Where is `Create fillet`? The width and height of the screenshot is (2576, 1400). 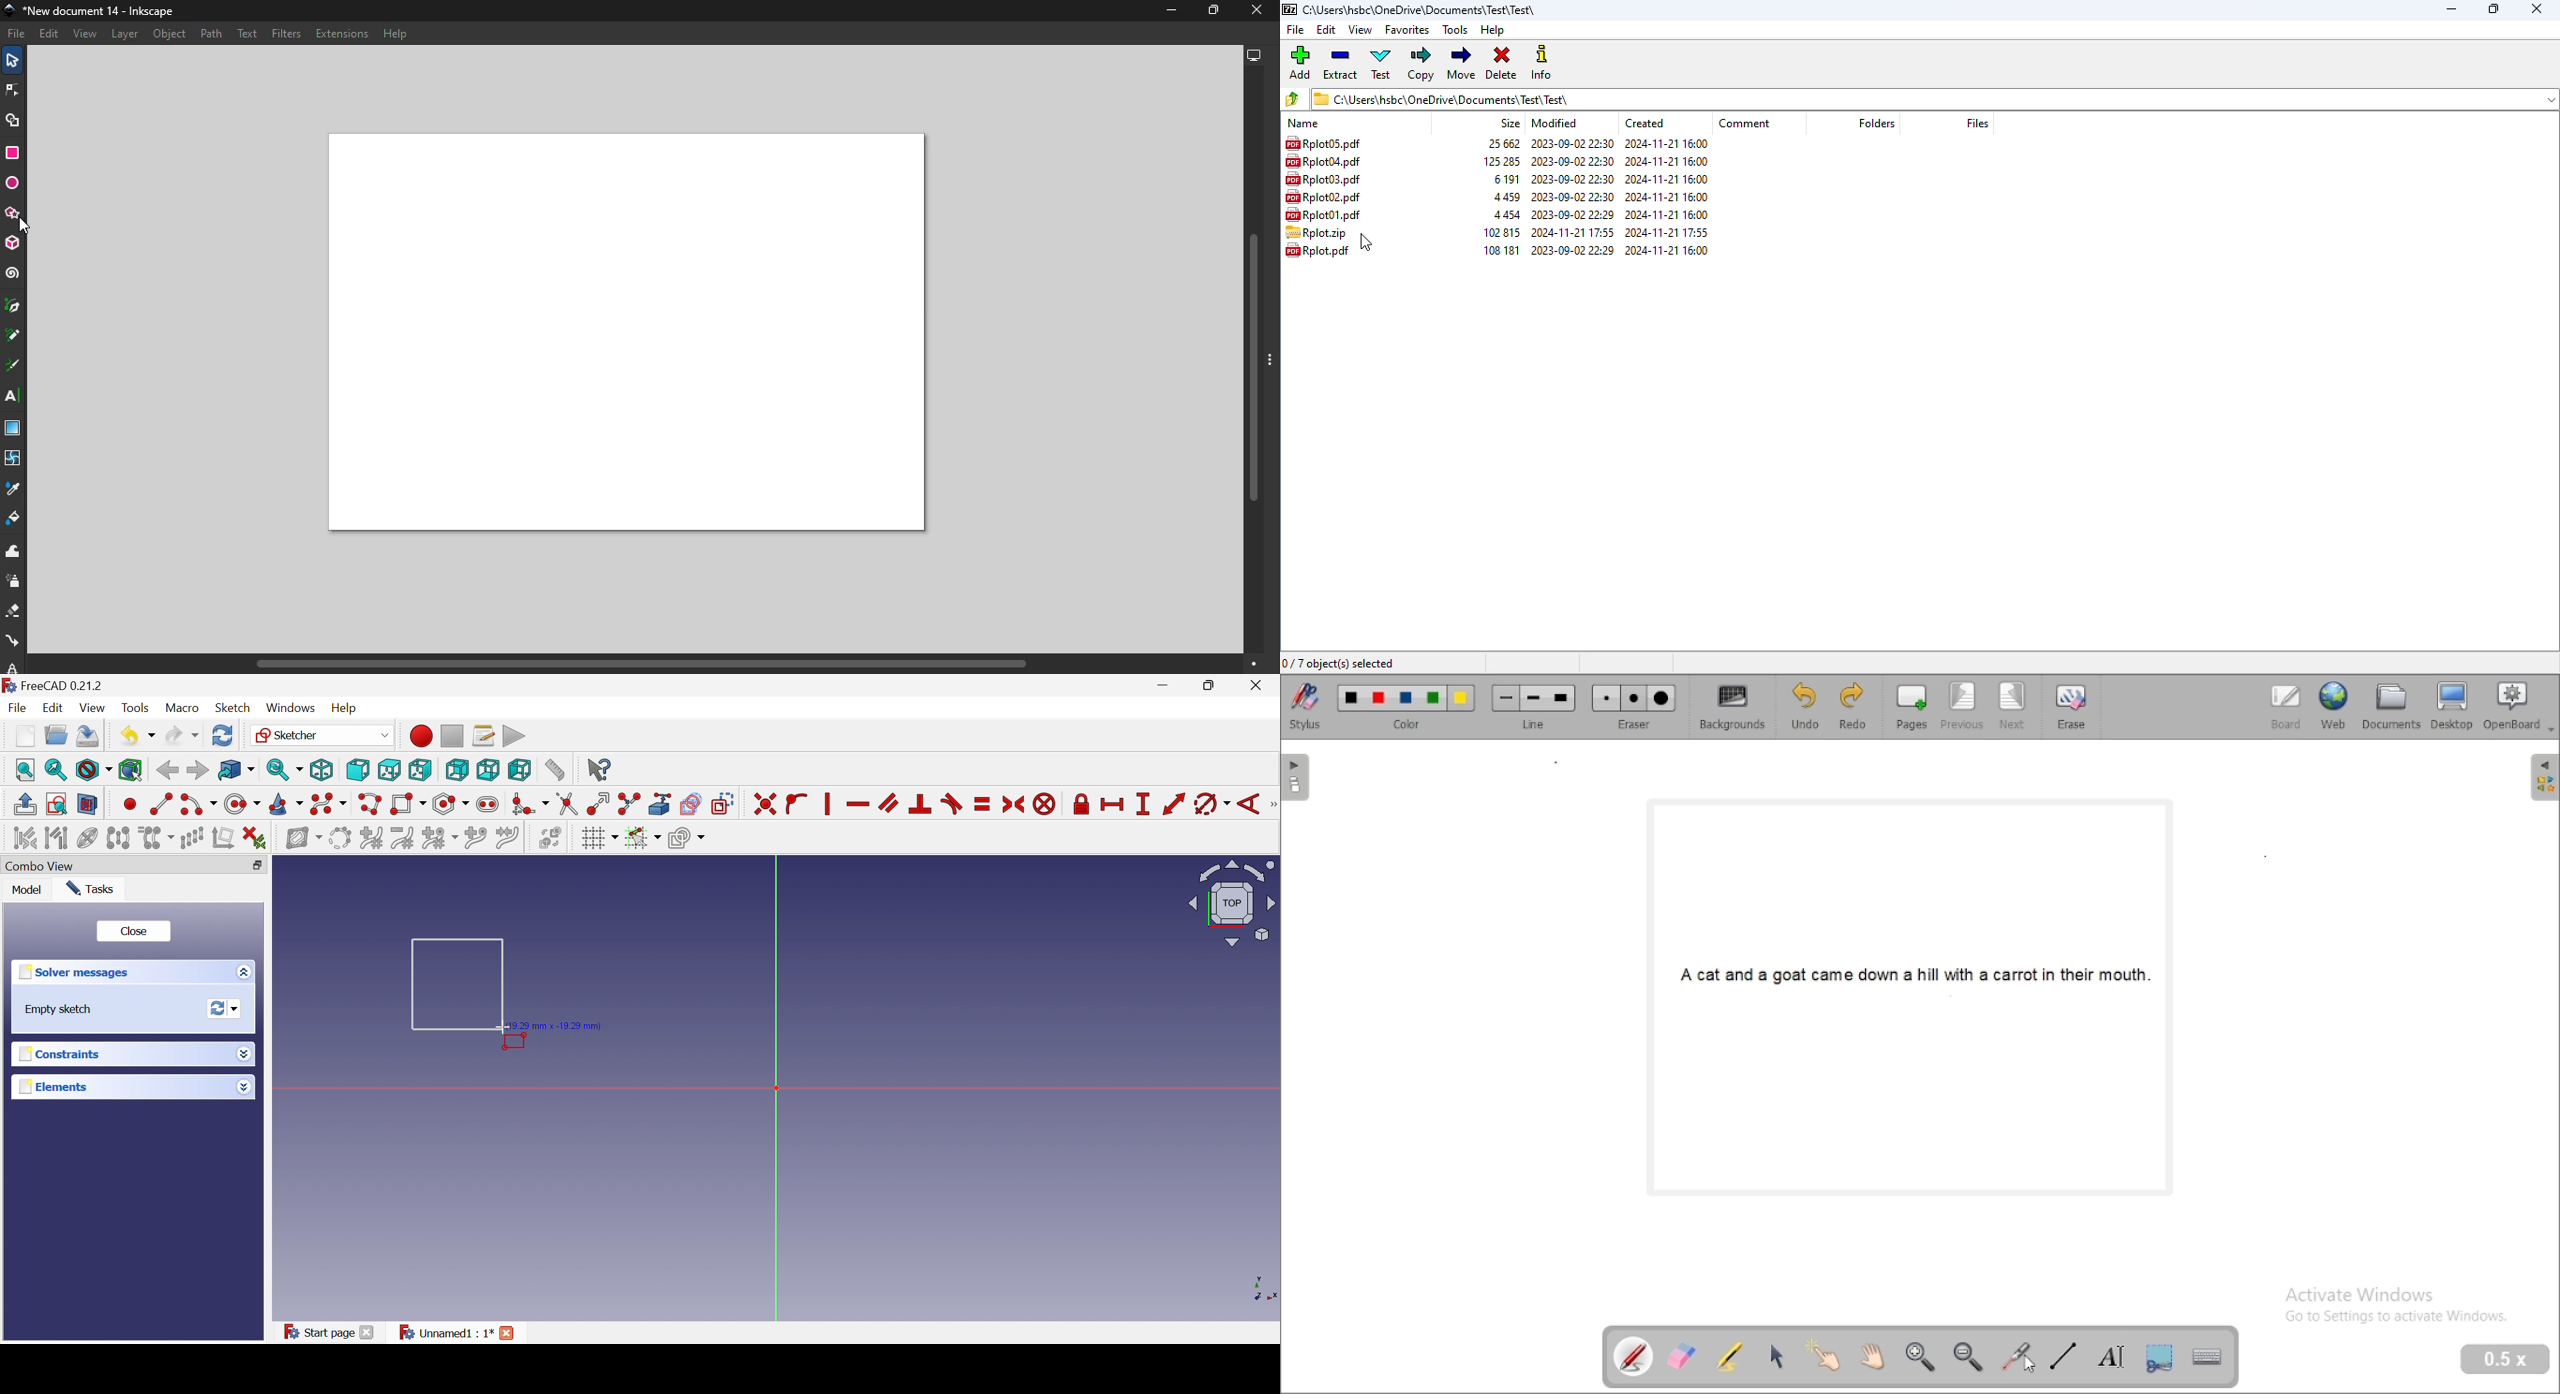 Create fillet is located at coordinates (529, 805).